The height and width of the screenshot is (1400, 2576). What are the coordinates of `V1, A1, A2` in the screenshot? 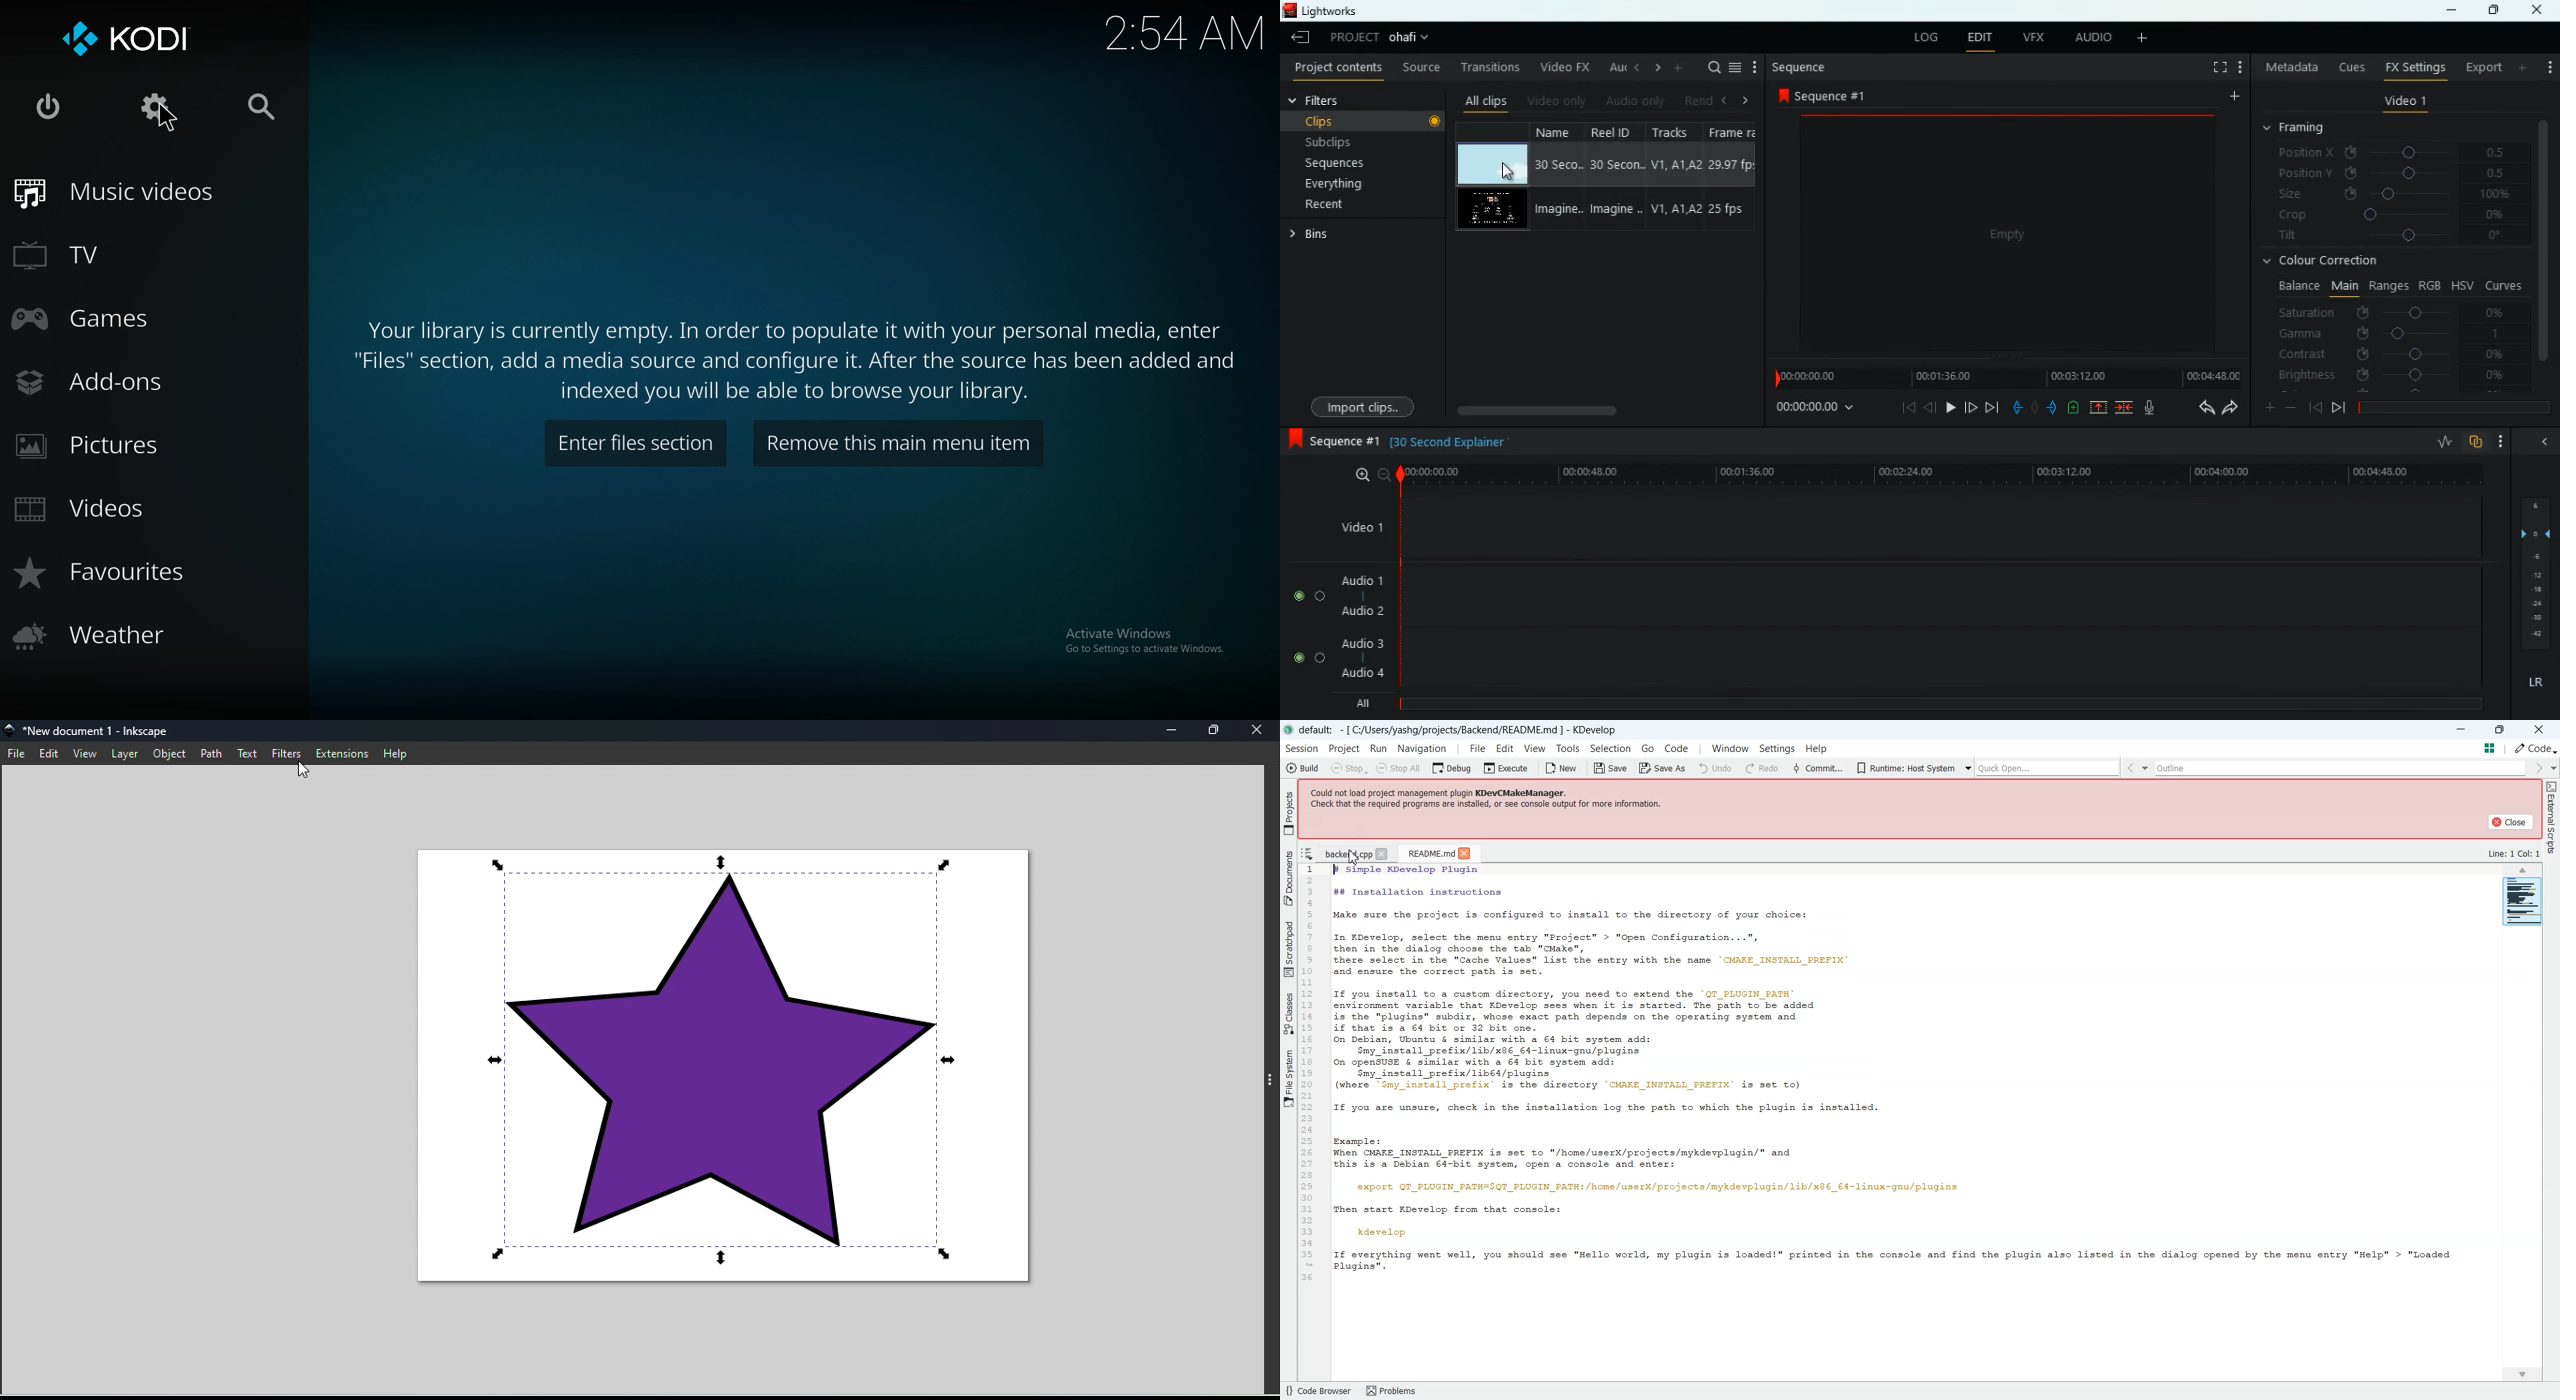 It's located at (1676, 210).